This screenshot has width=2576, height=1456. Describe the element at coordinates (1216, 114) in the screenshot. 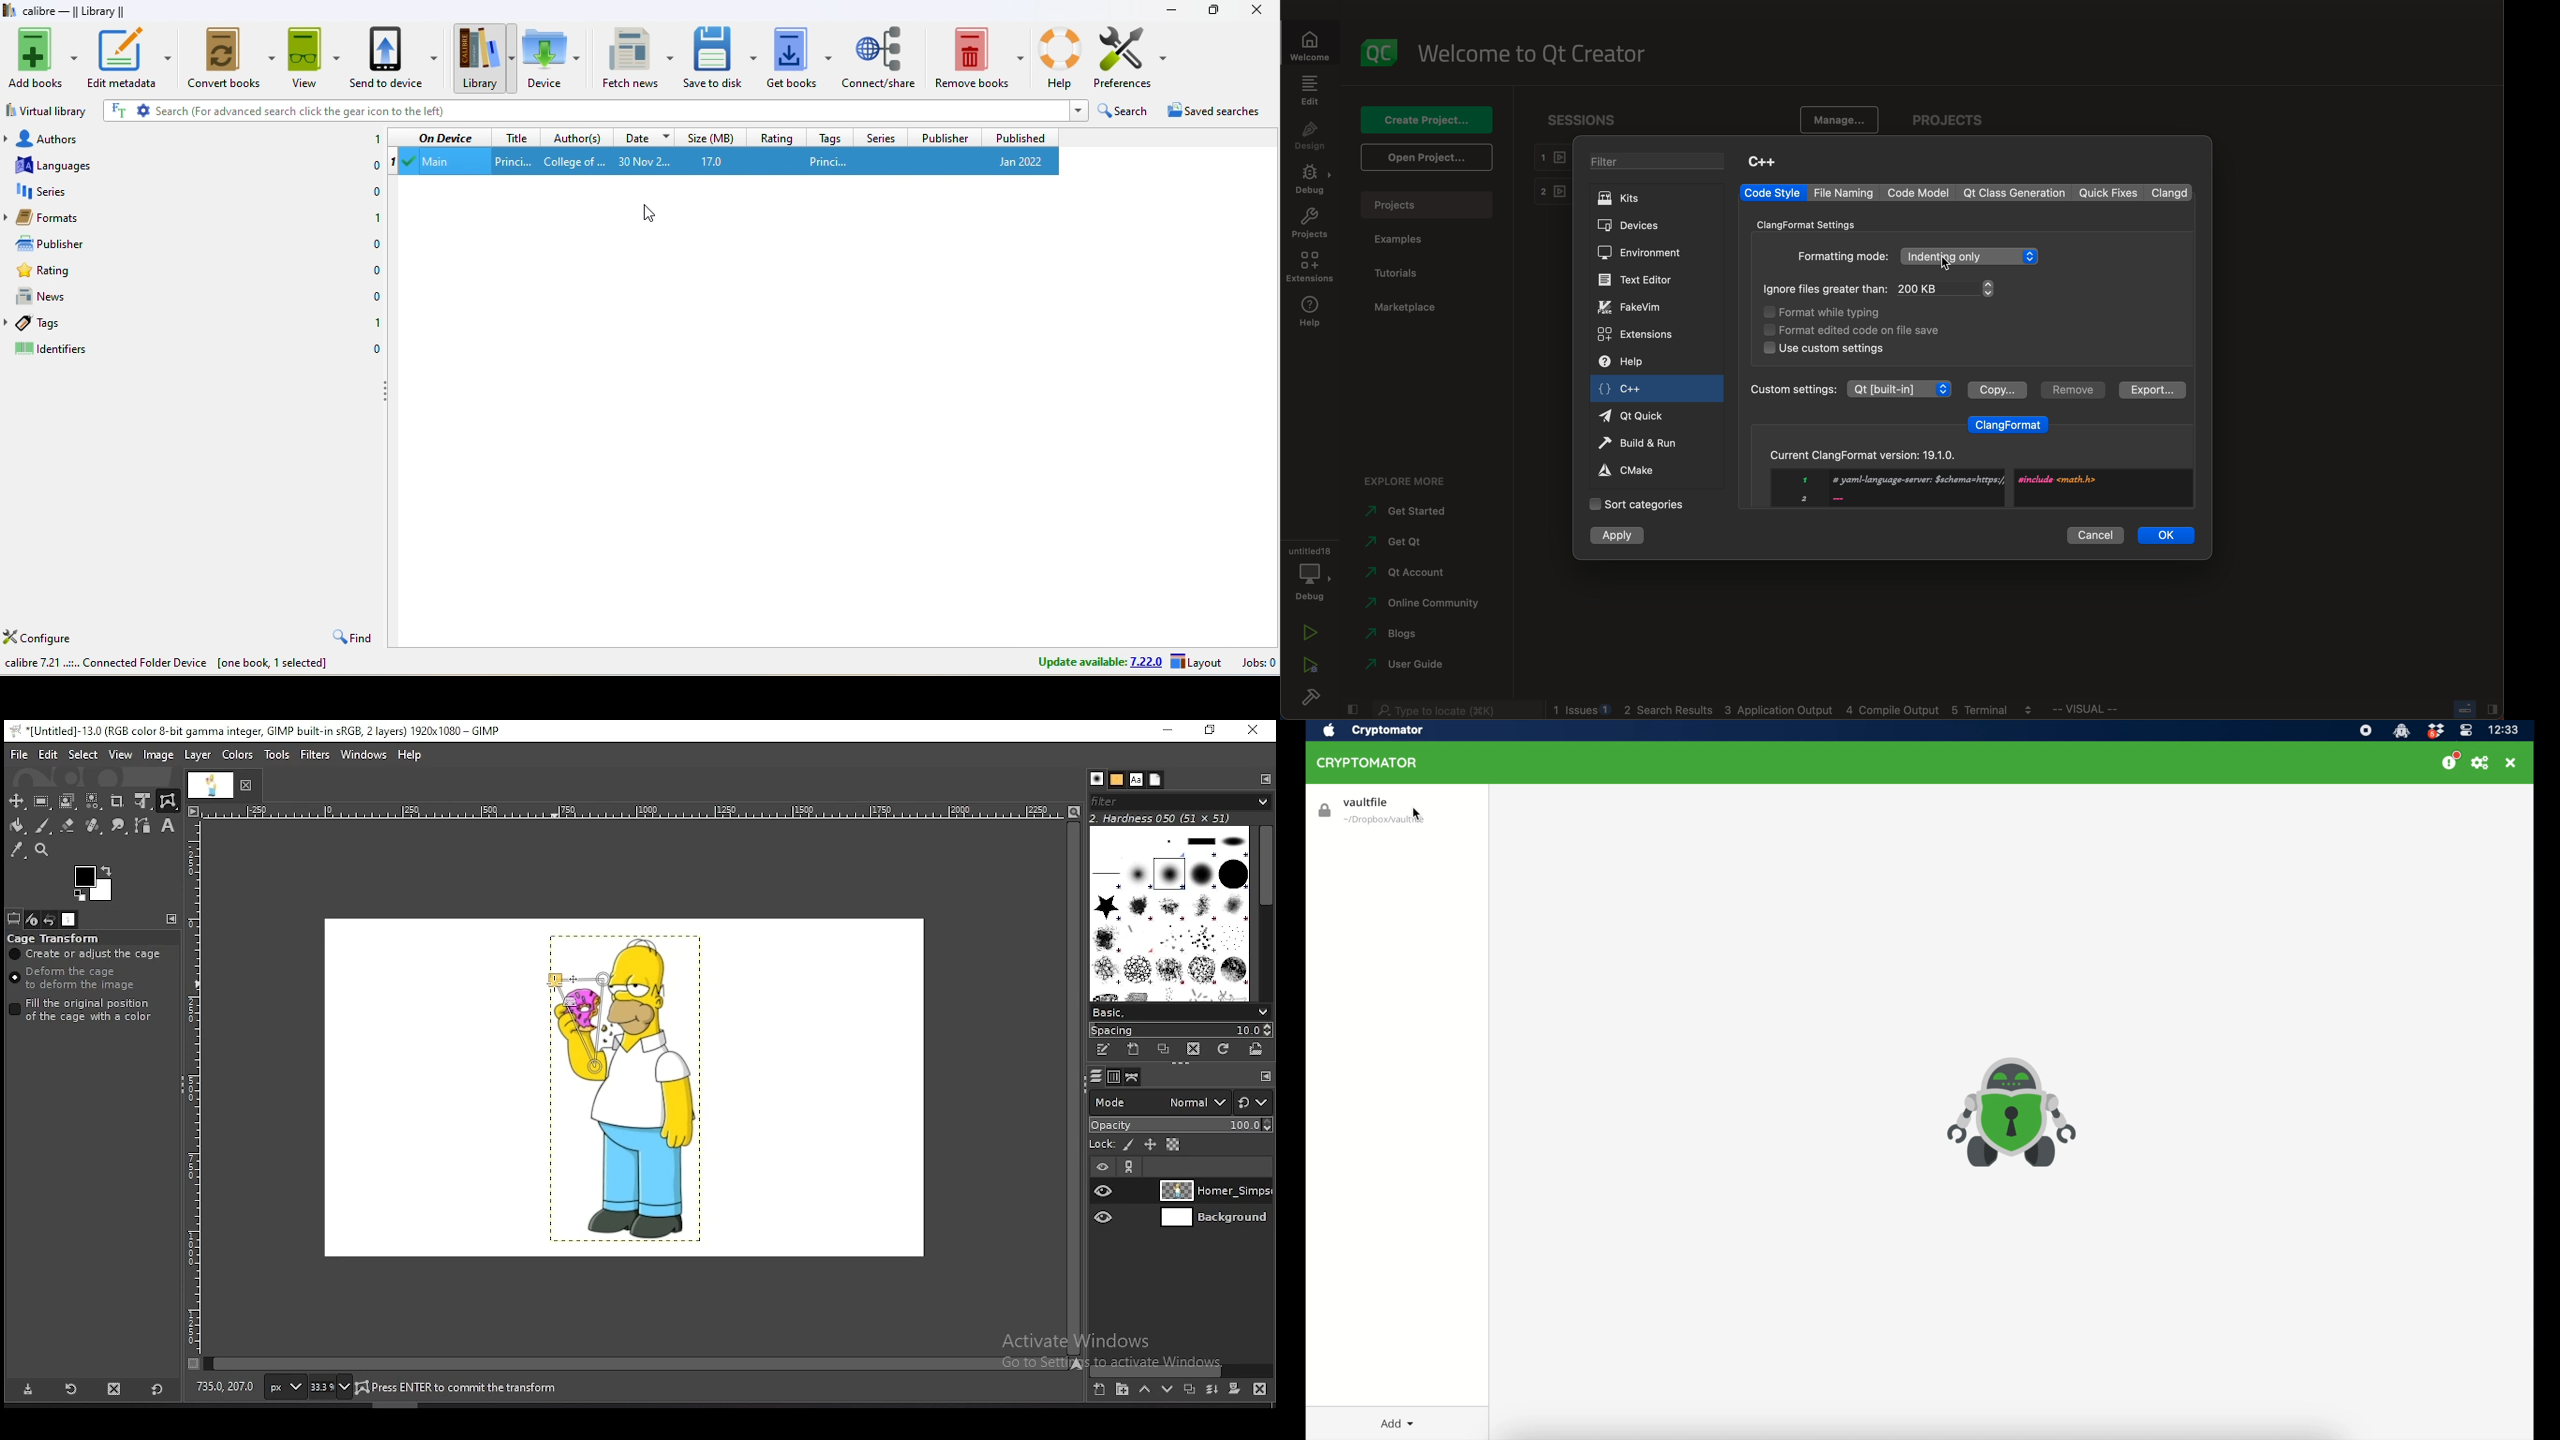

I see `saved searches` at that location.